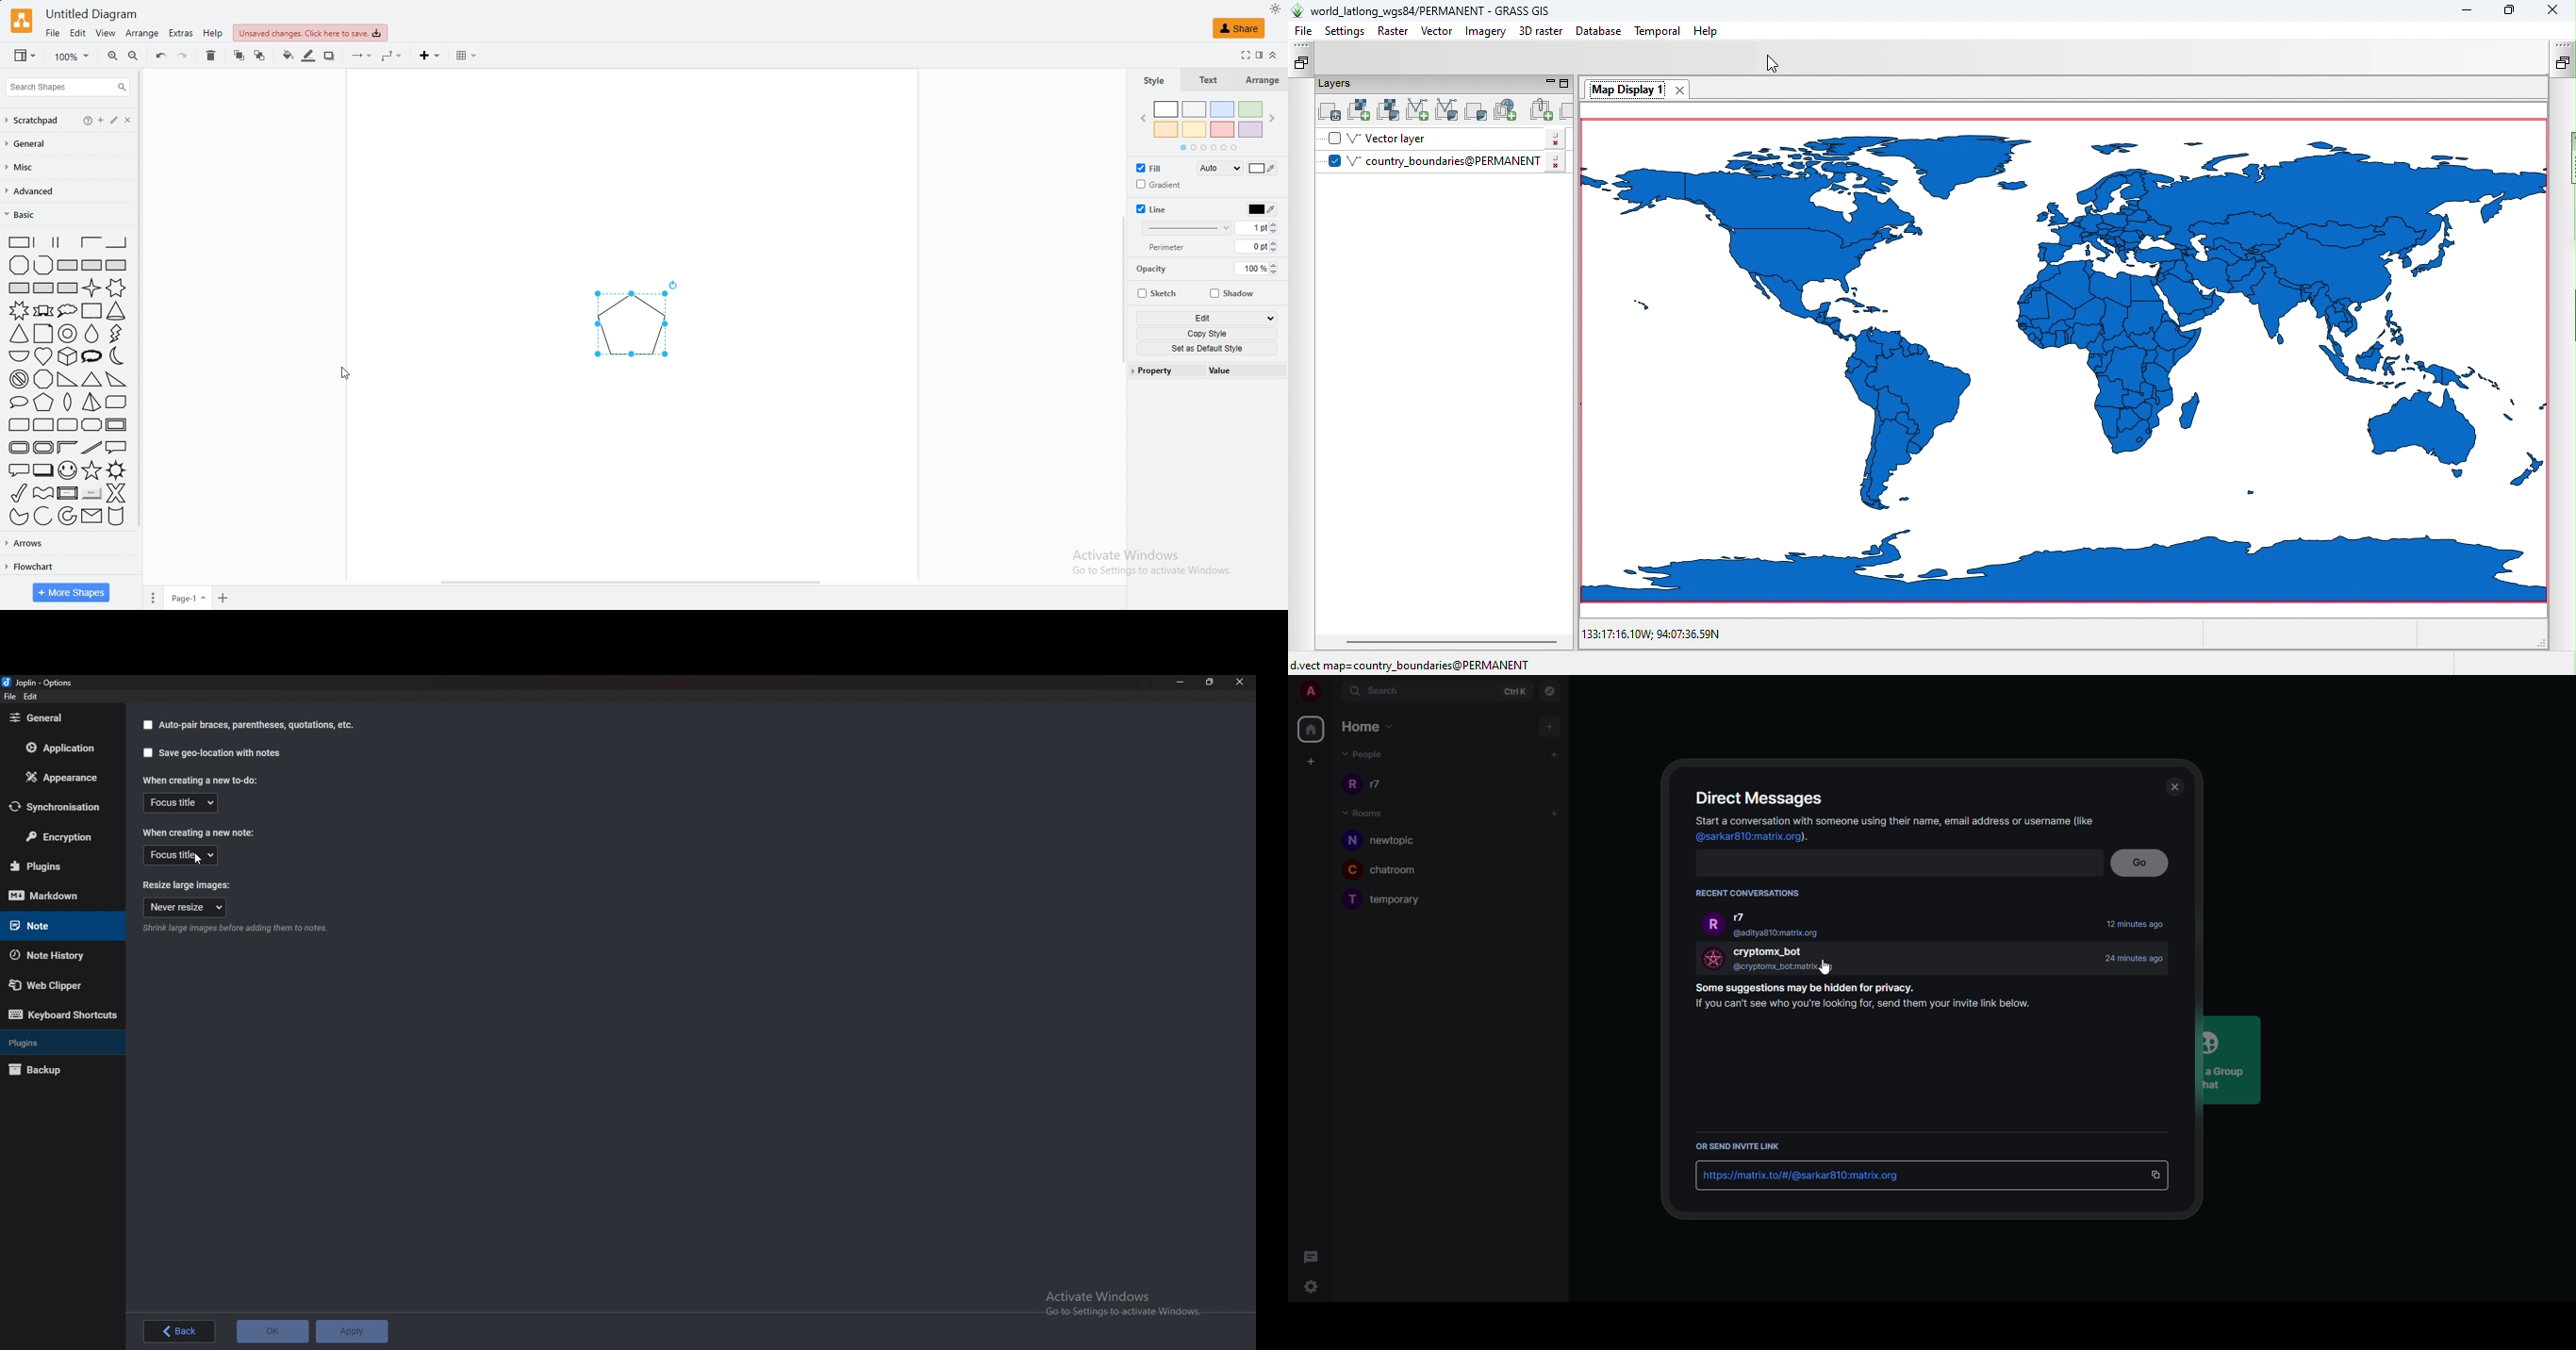 This screenshot has height=1372, width=2576. What do you see at coordinates (147, 725) in the screenshot?
I see `Checkbox ` at bounding box center [147, 725].